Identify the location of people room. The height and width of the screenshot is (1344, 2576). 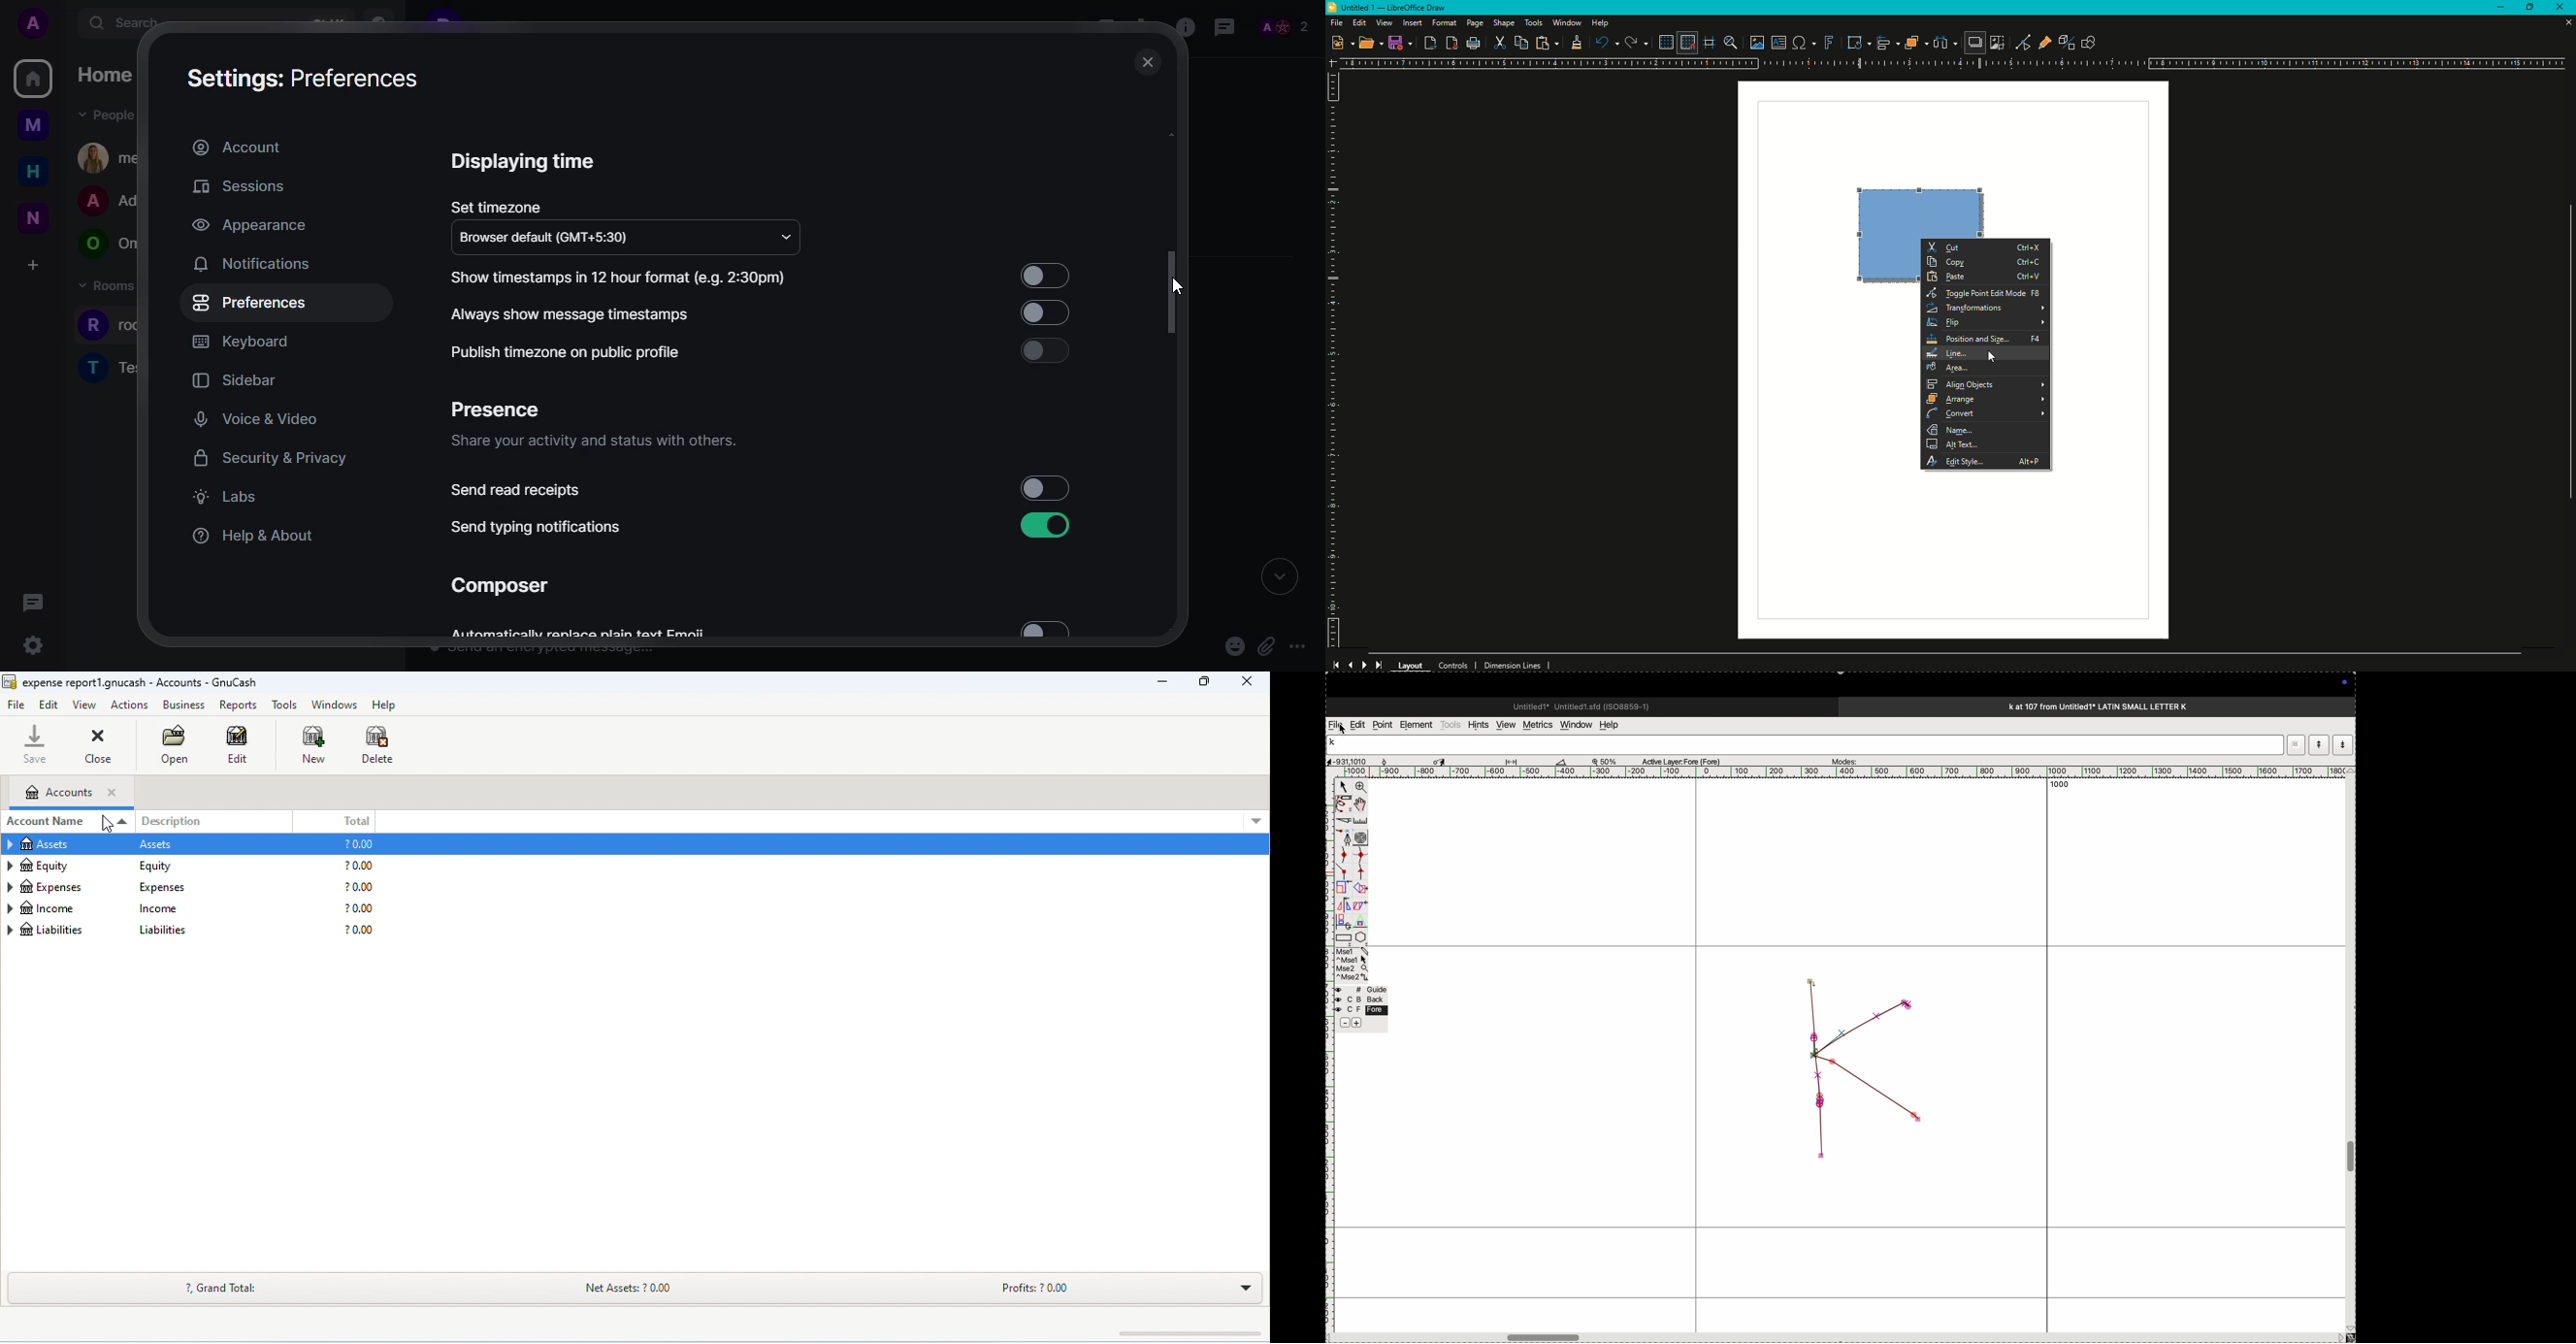
(109, 245).